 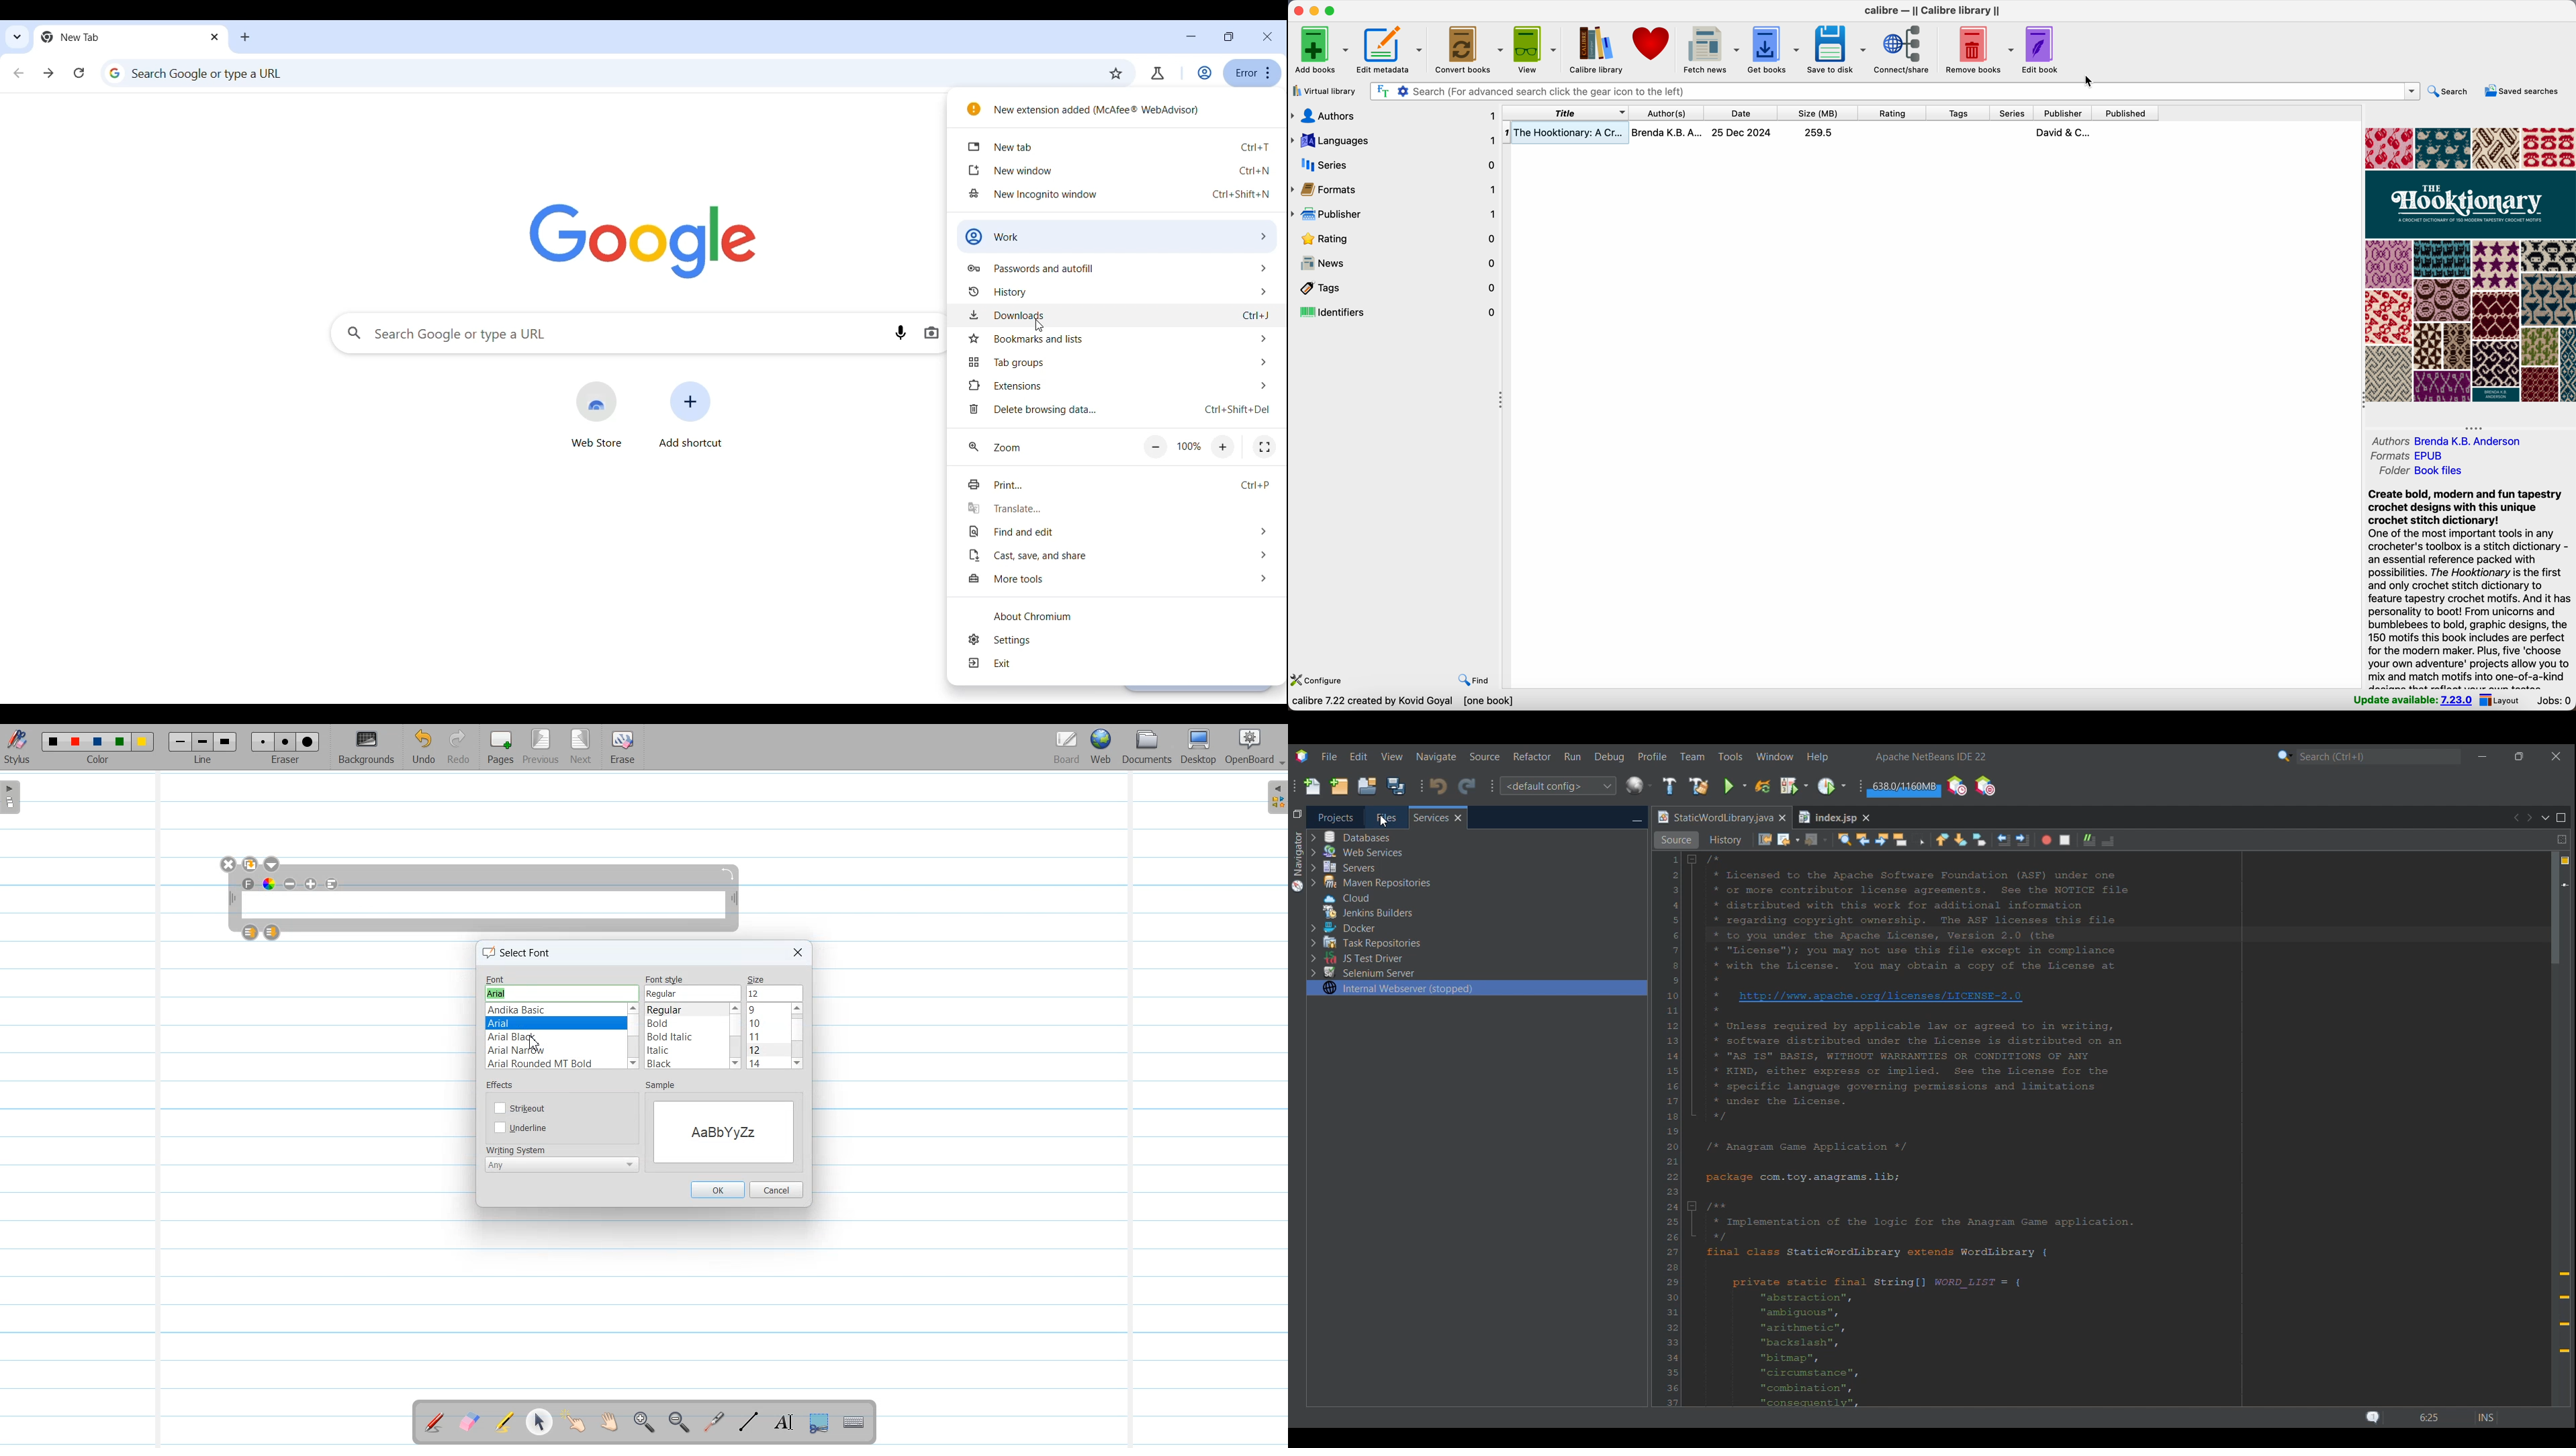 I want to click on Underline, so click(x=522, y=1128).